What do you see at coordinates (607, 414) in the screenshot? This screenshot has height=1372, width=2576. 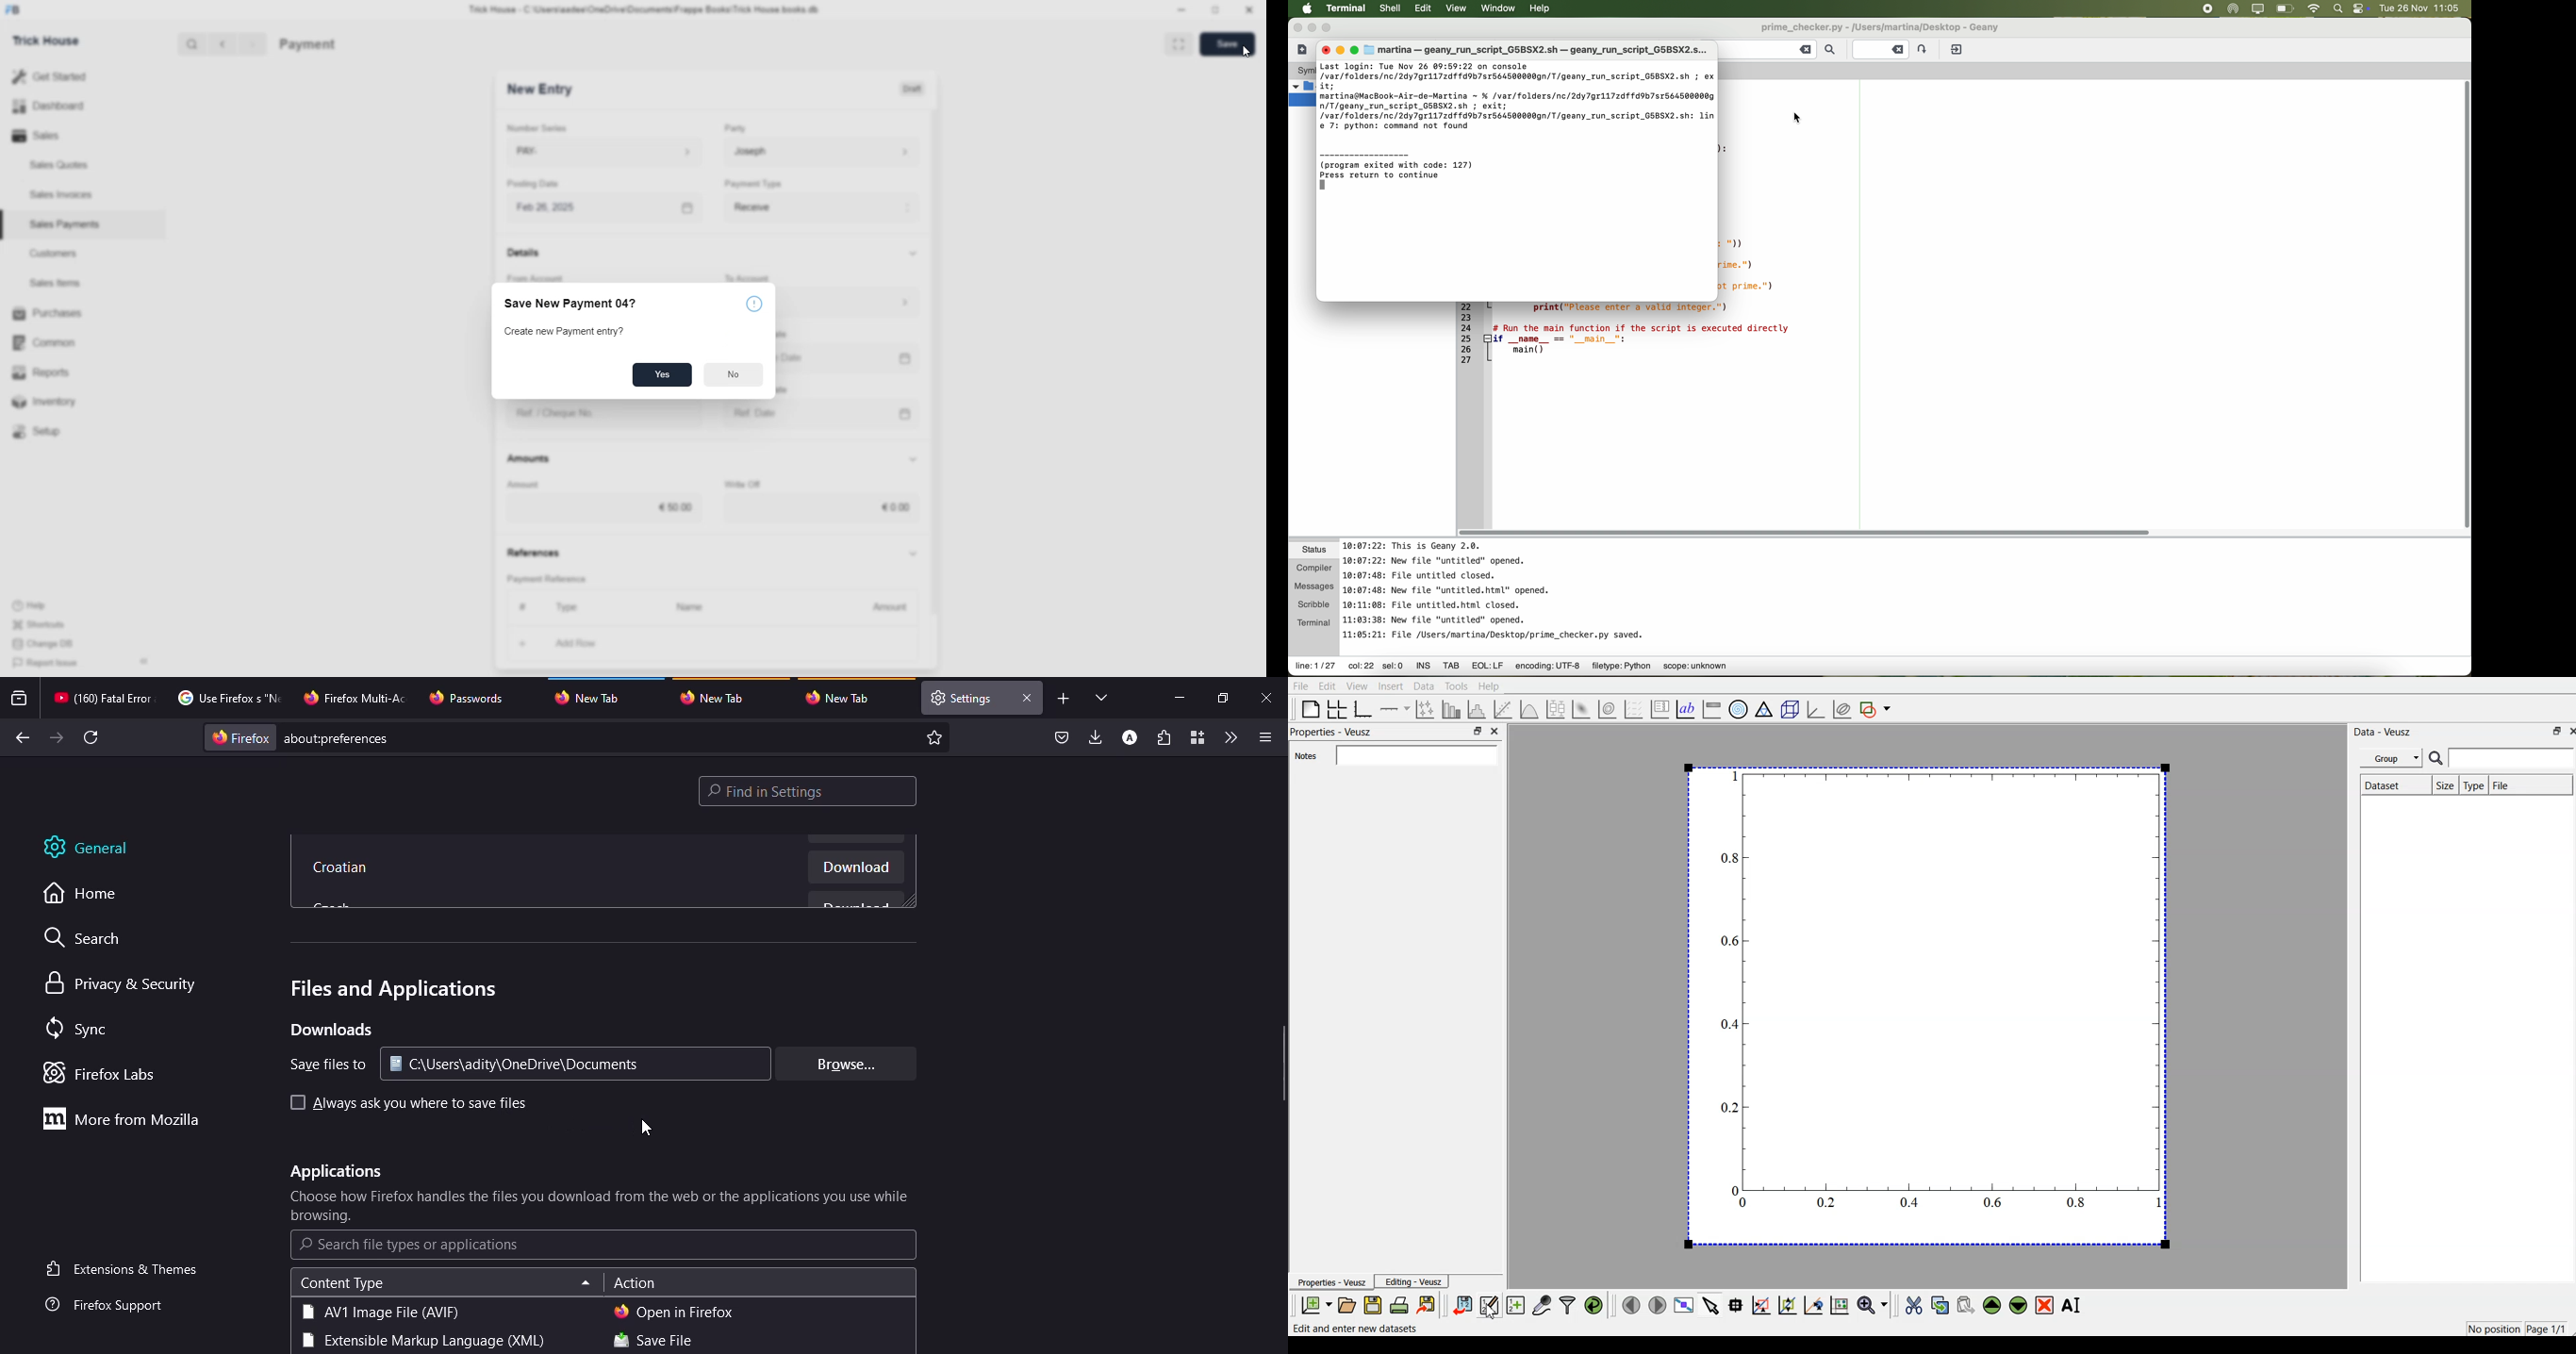 I see `Ref. / Cheque No.` at bounding box center [607, 414].